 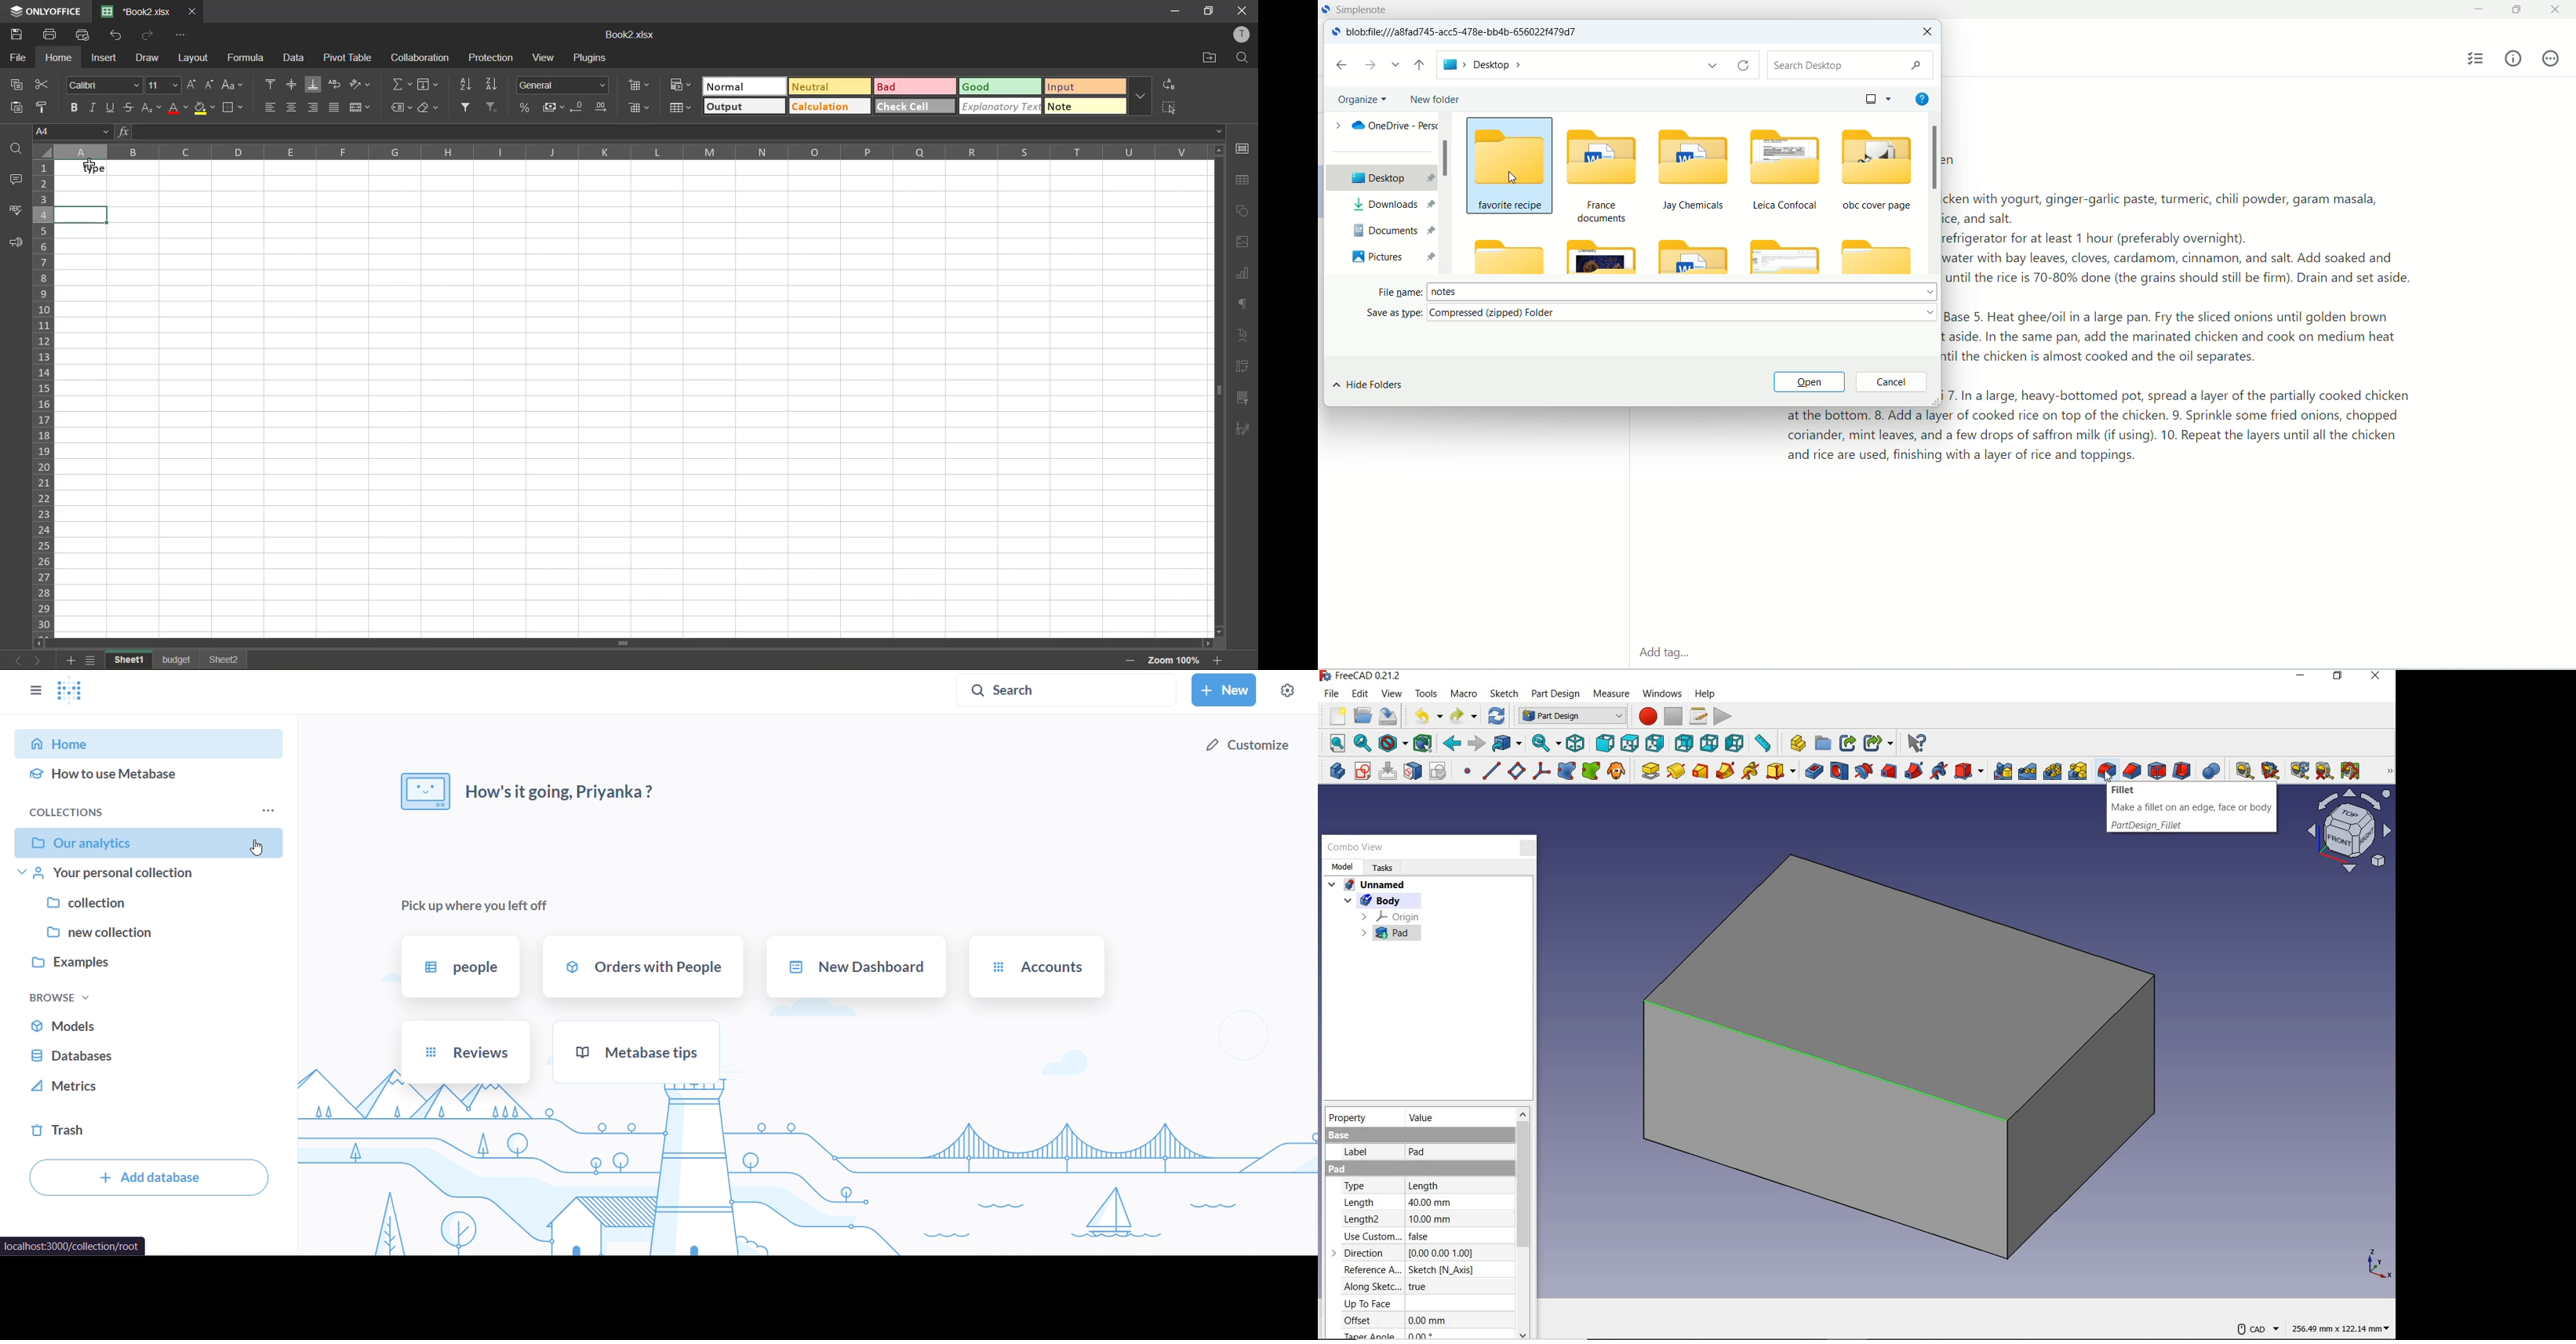 I want to click on protection, so click(x=494, y=58).